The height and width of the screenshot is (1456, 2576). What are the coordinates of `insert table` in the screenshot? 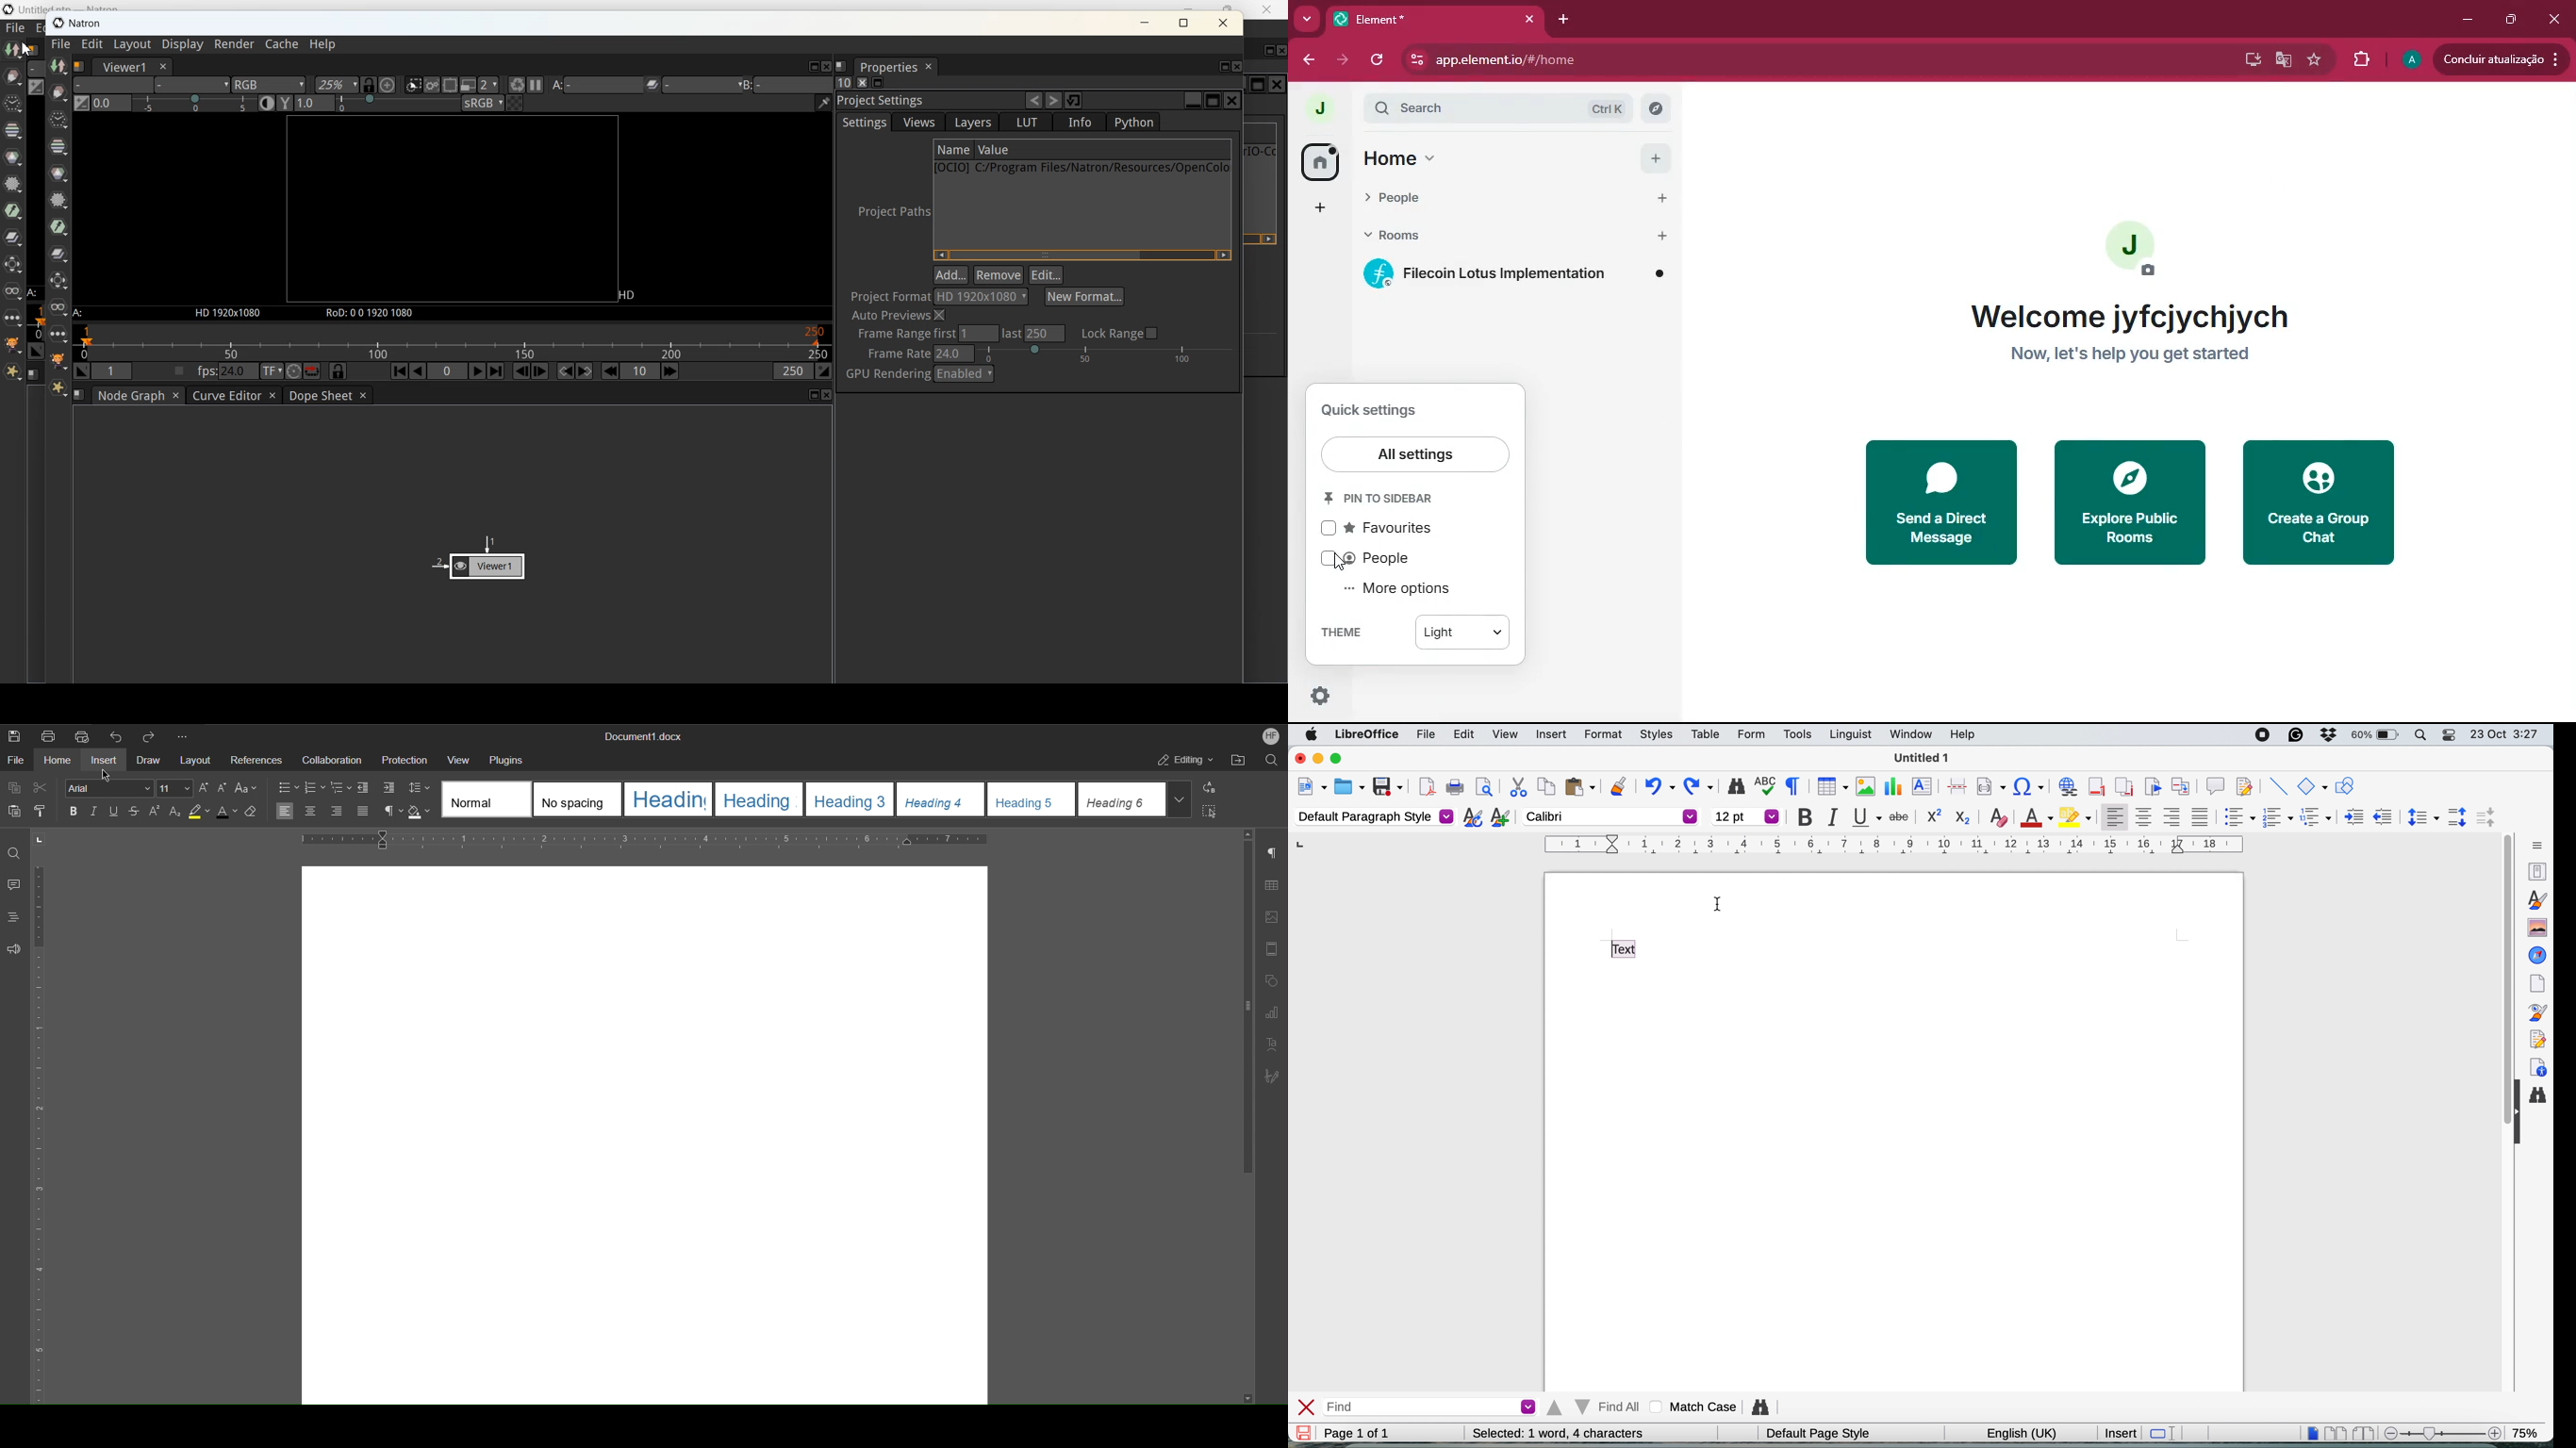 It's located at (1830, 787).